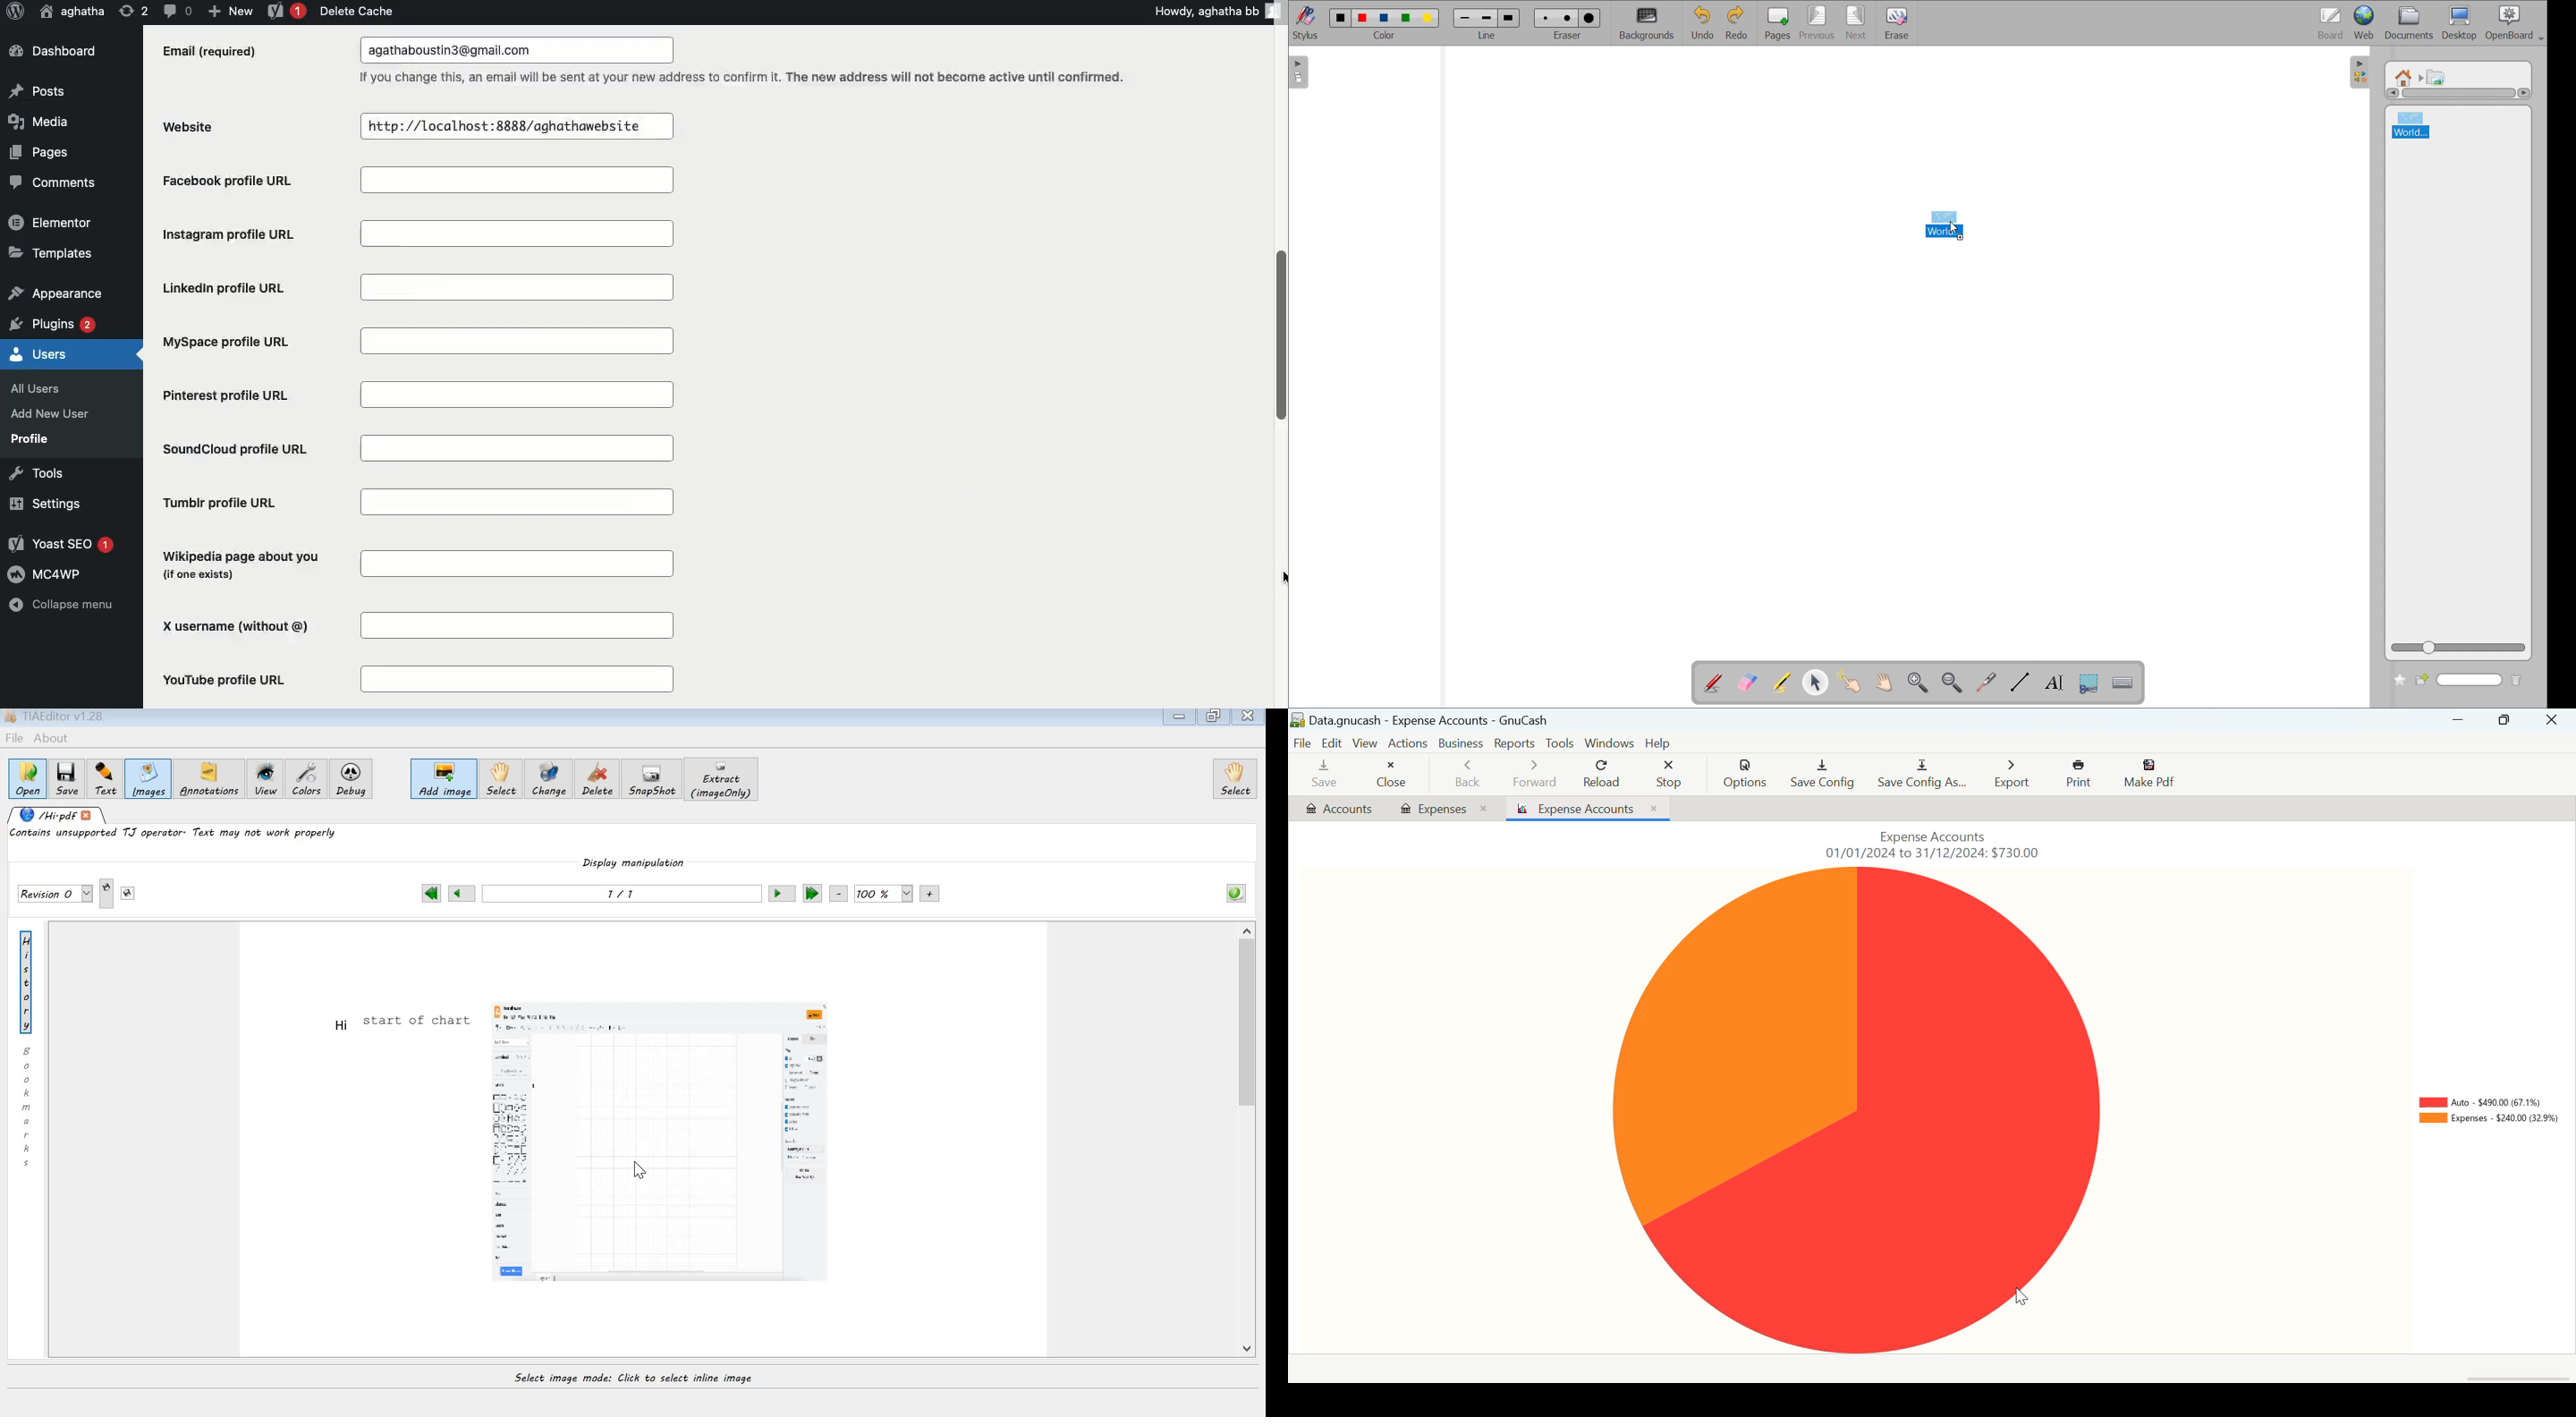  Describe the element at coordinates (1487, 24) in the screenshot. I see `select line width` at that location.